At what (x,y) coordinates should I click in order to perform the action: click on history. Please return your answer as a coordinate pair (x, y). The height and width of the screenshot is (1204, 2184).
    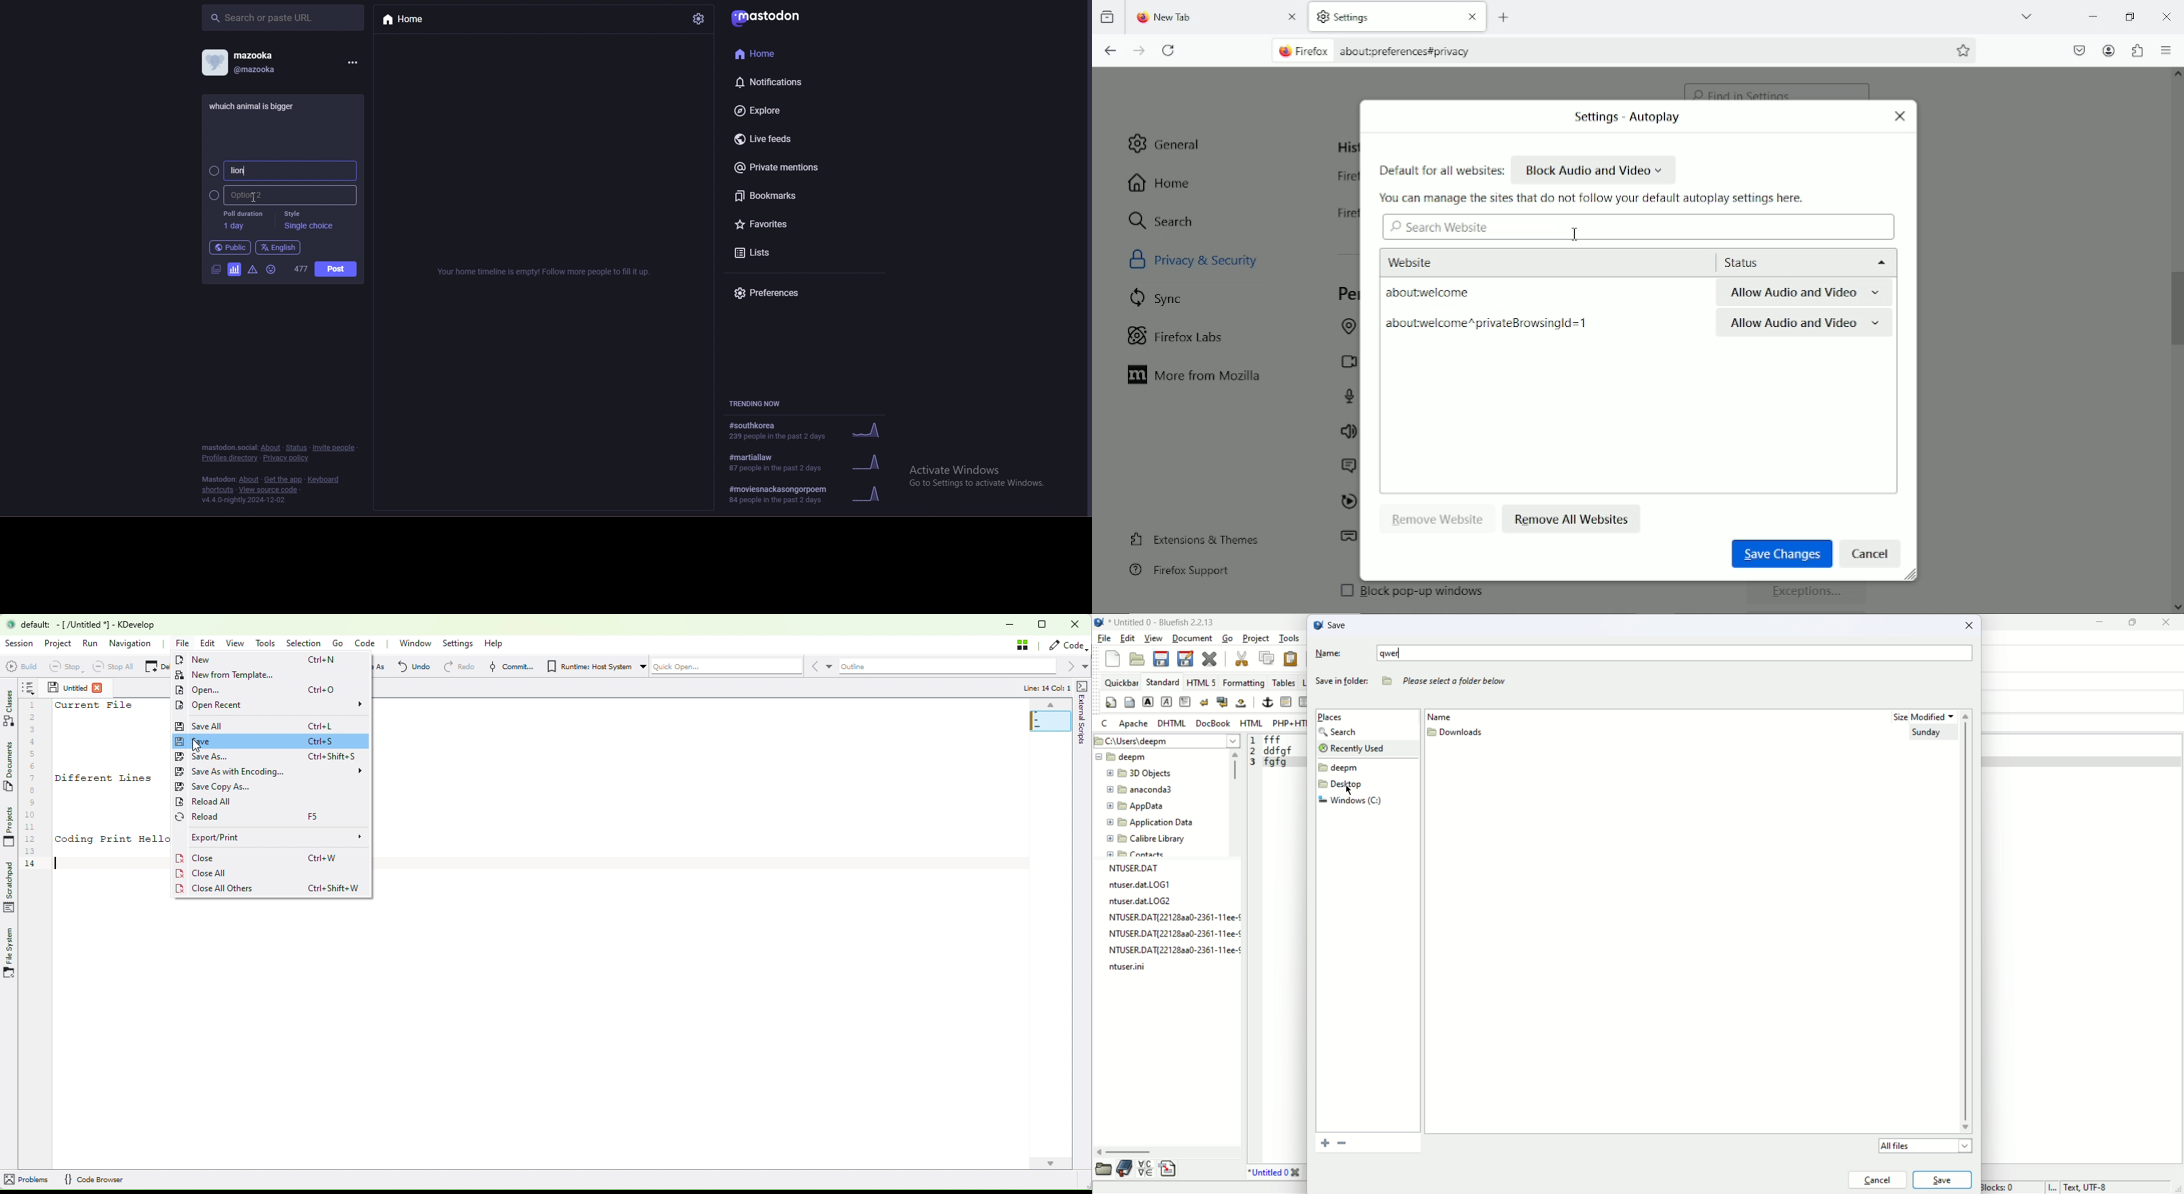
    Looking at the image, I should click on (1346, 147).